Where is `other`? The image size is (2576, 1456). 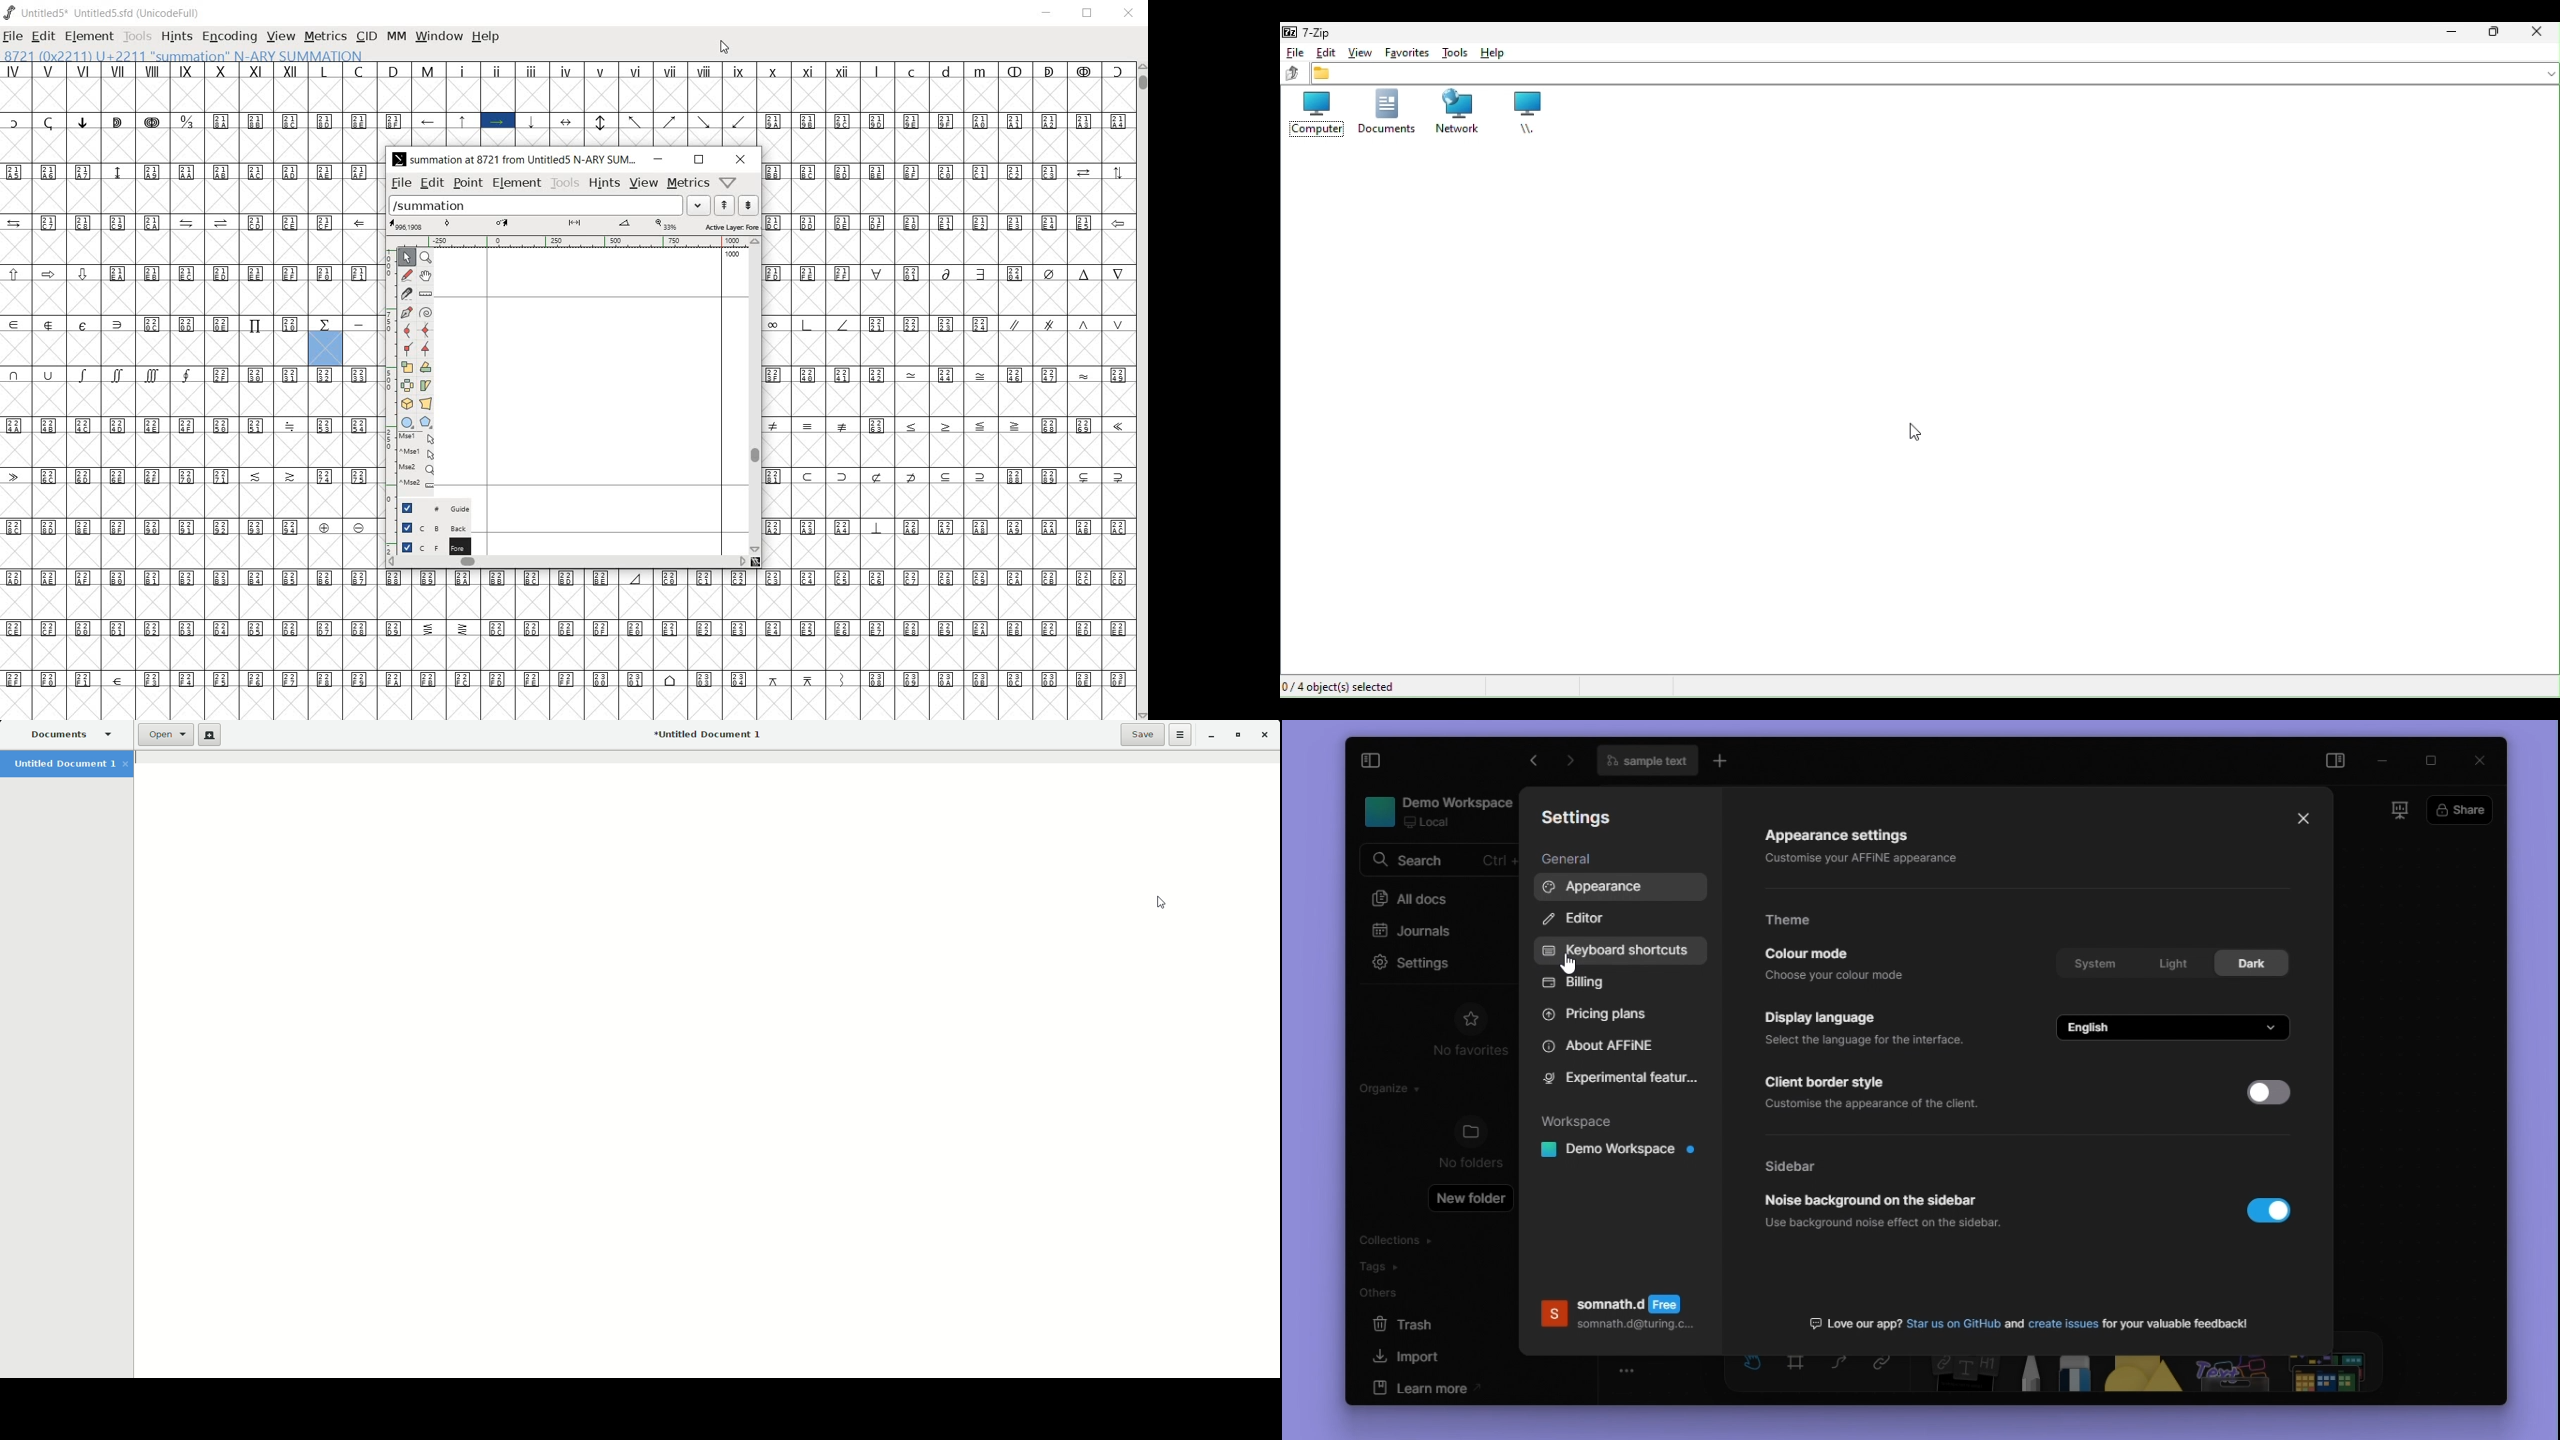 other is located at coordinates (2229, 1376).